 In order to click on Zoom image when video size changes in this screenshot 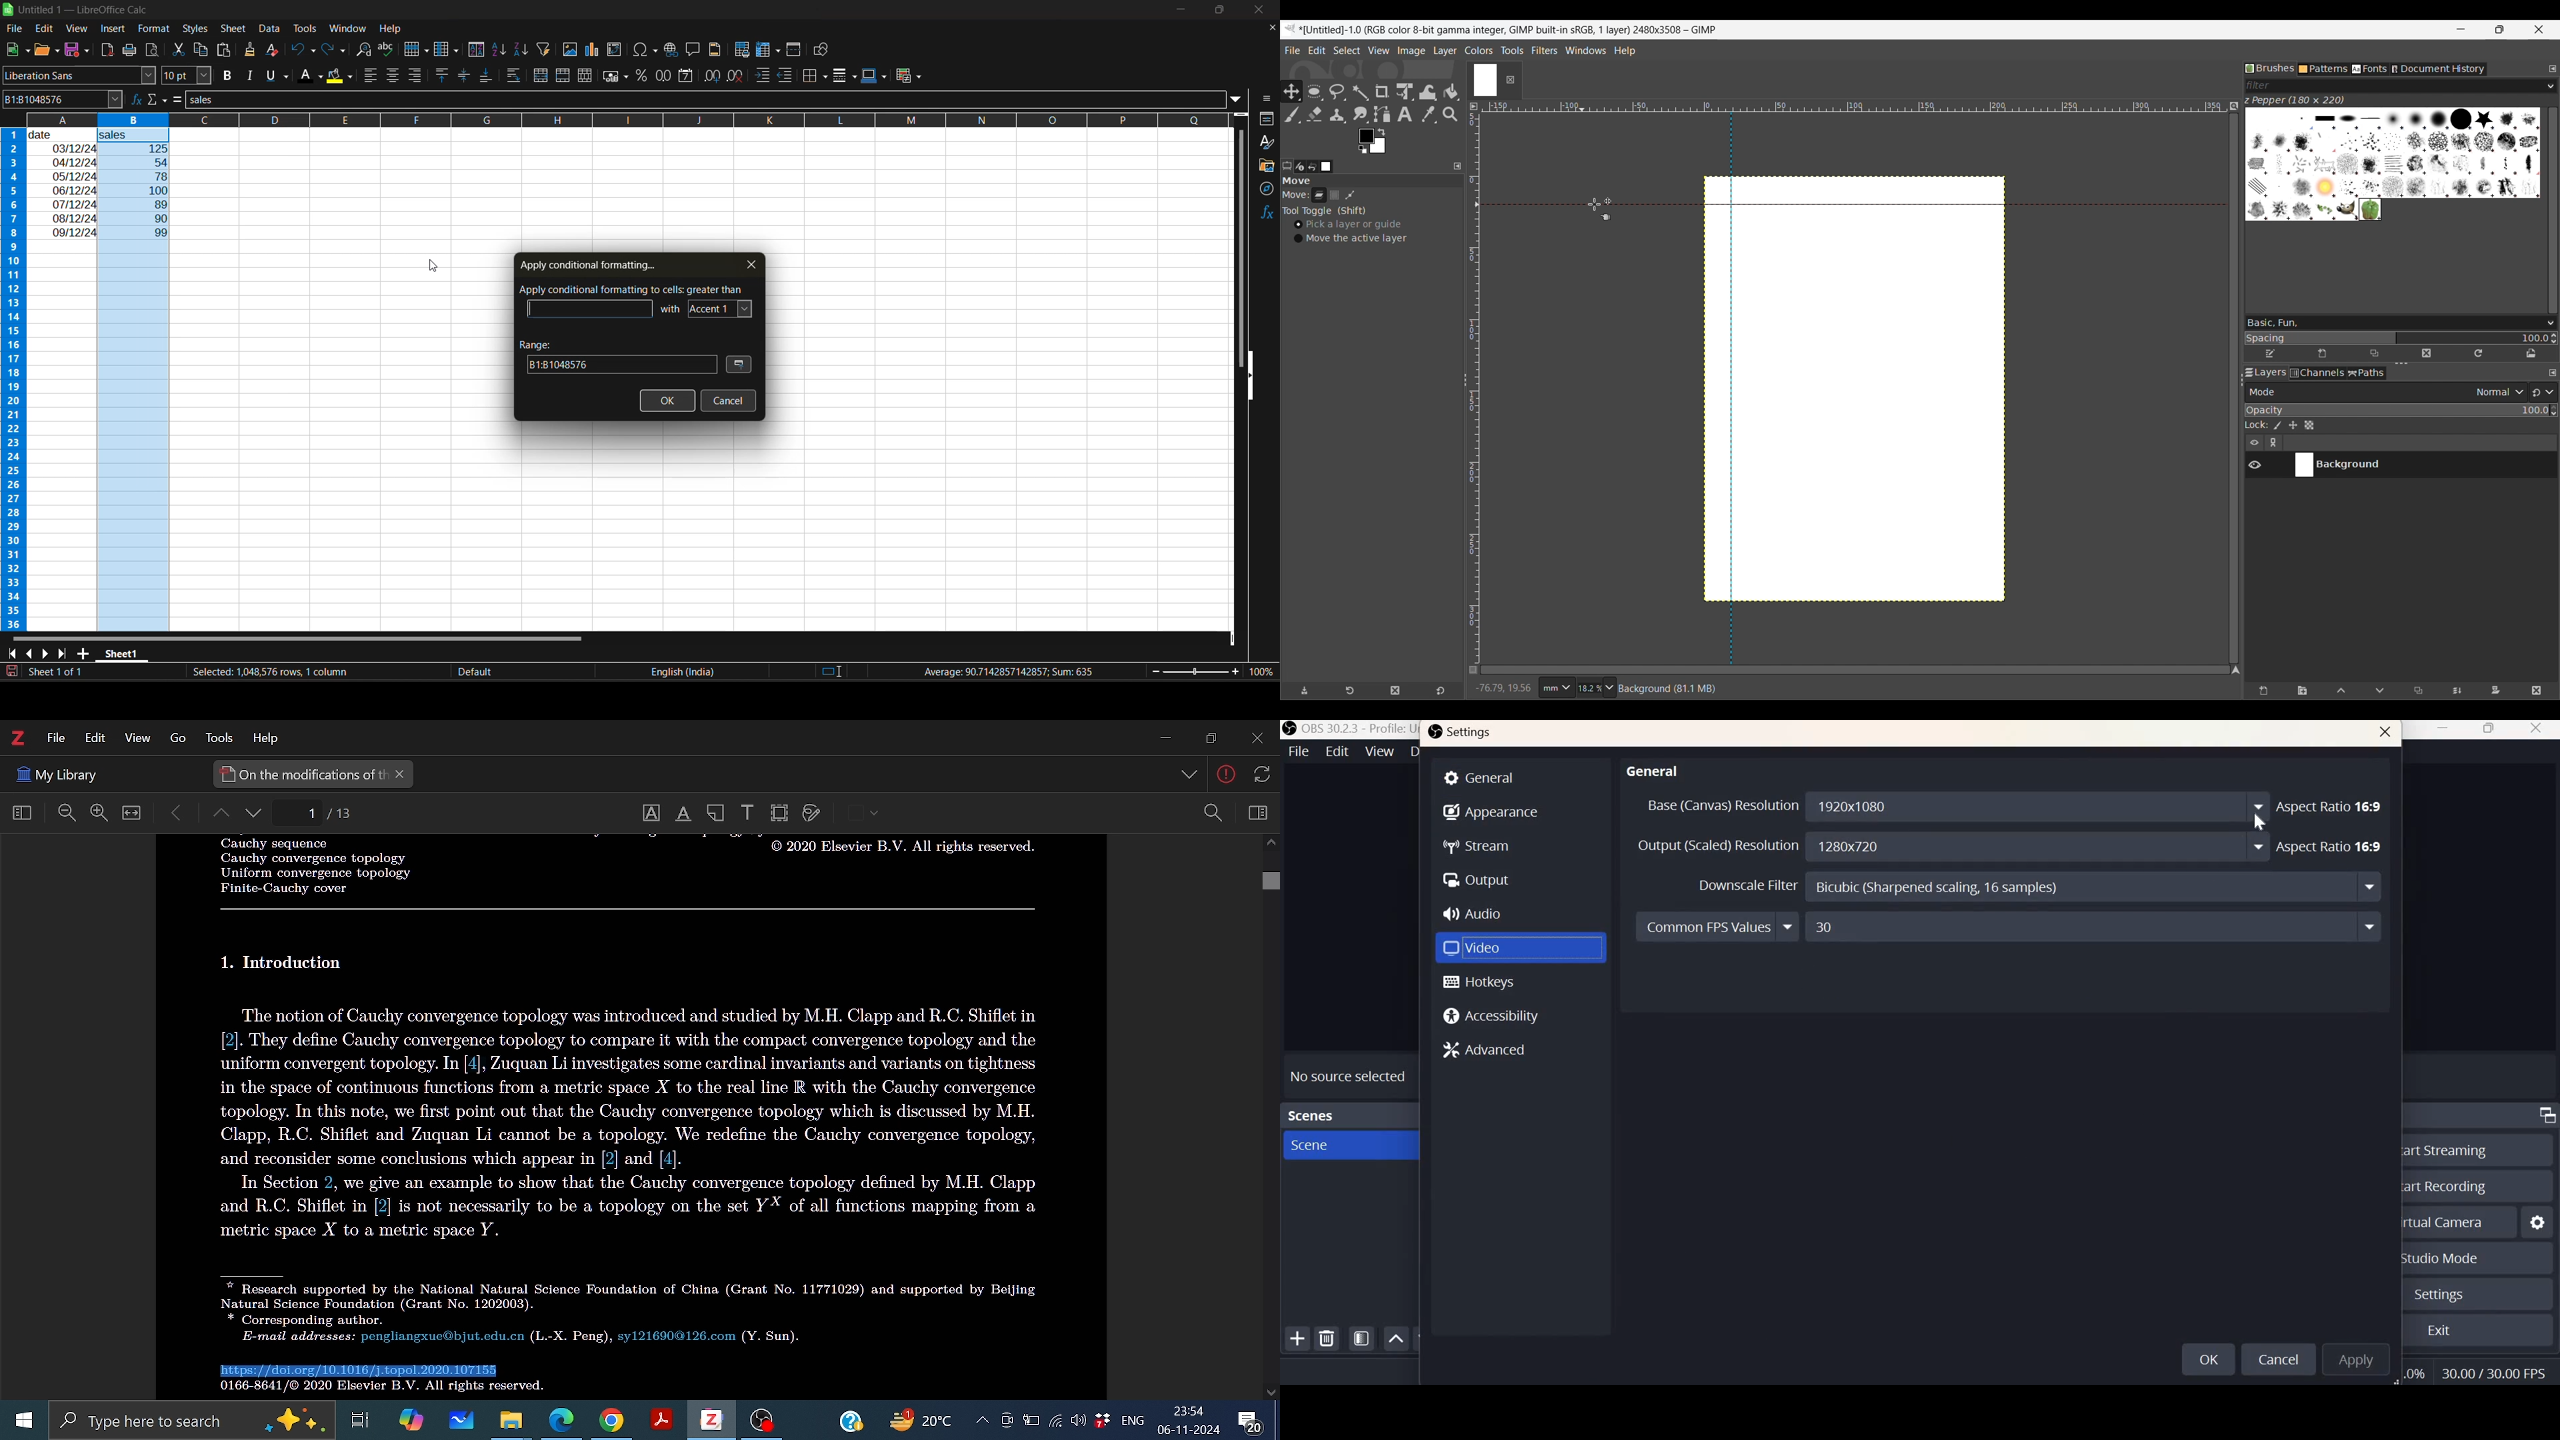, I will do `click(2233, 106)`.